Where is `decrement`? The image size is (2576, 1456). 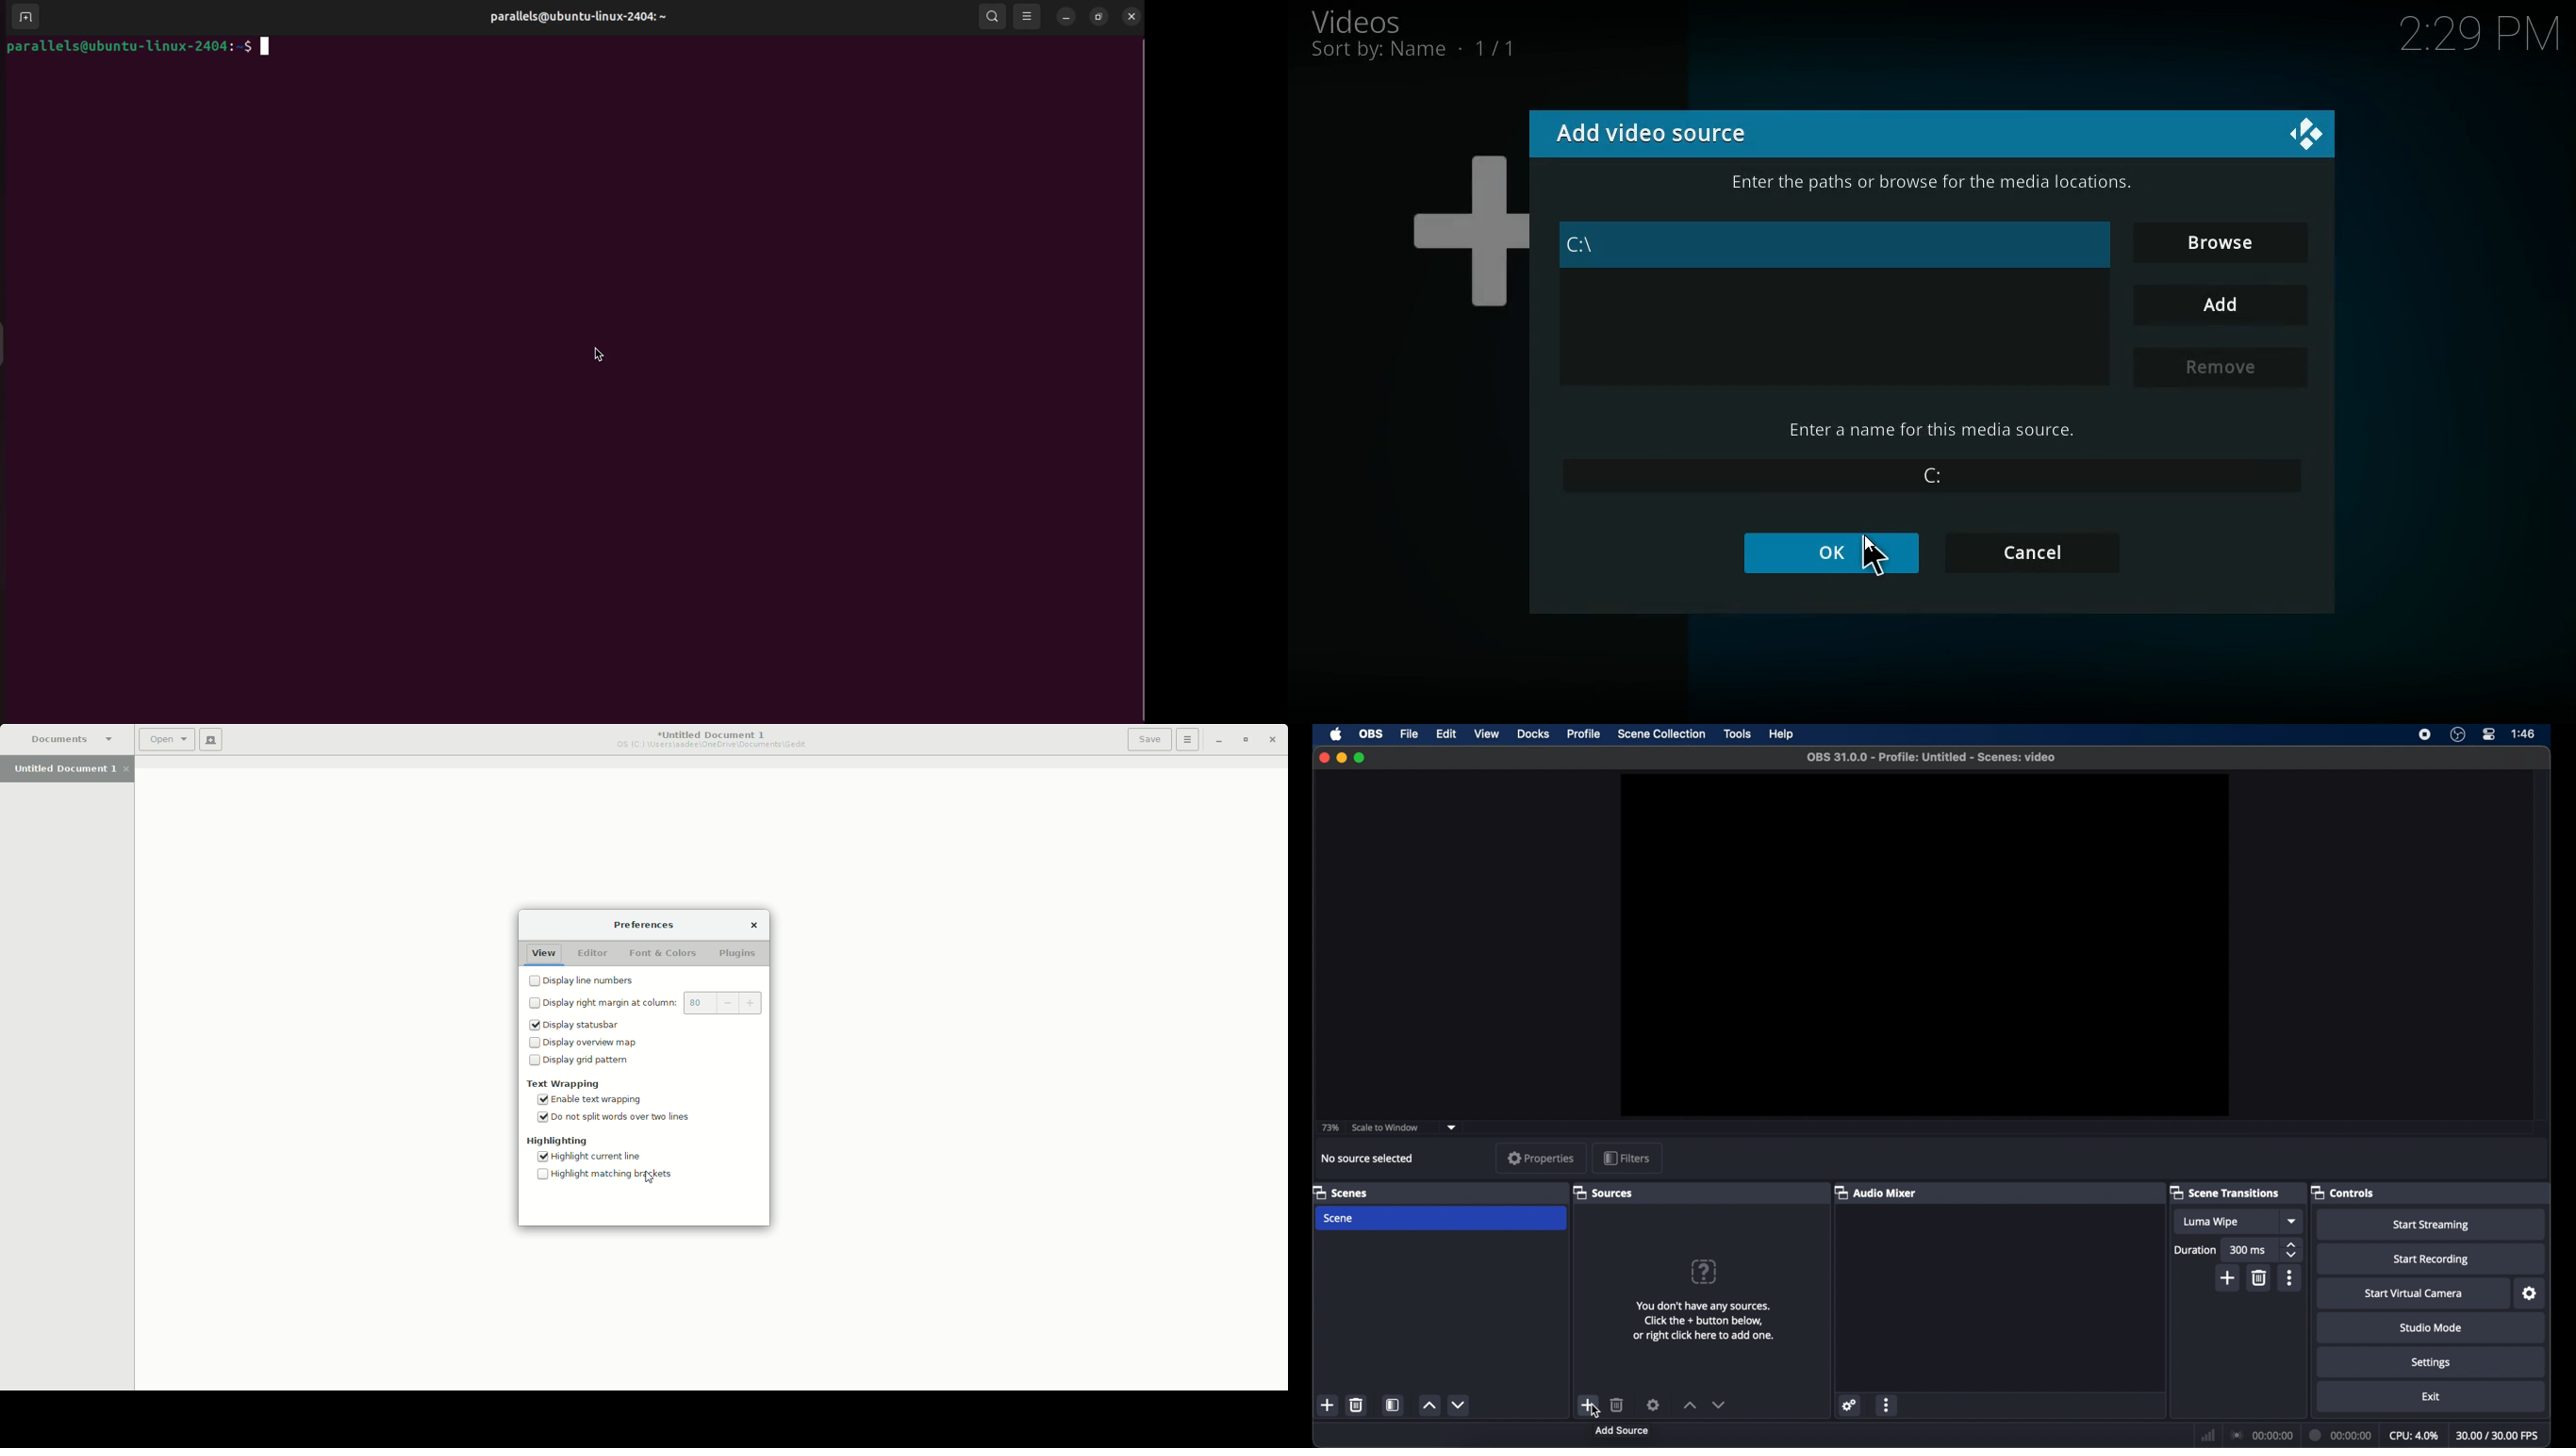 decrement is located at coordinates (1460, 1404).